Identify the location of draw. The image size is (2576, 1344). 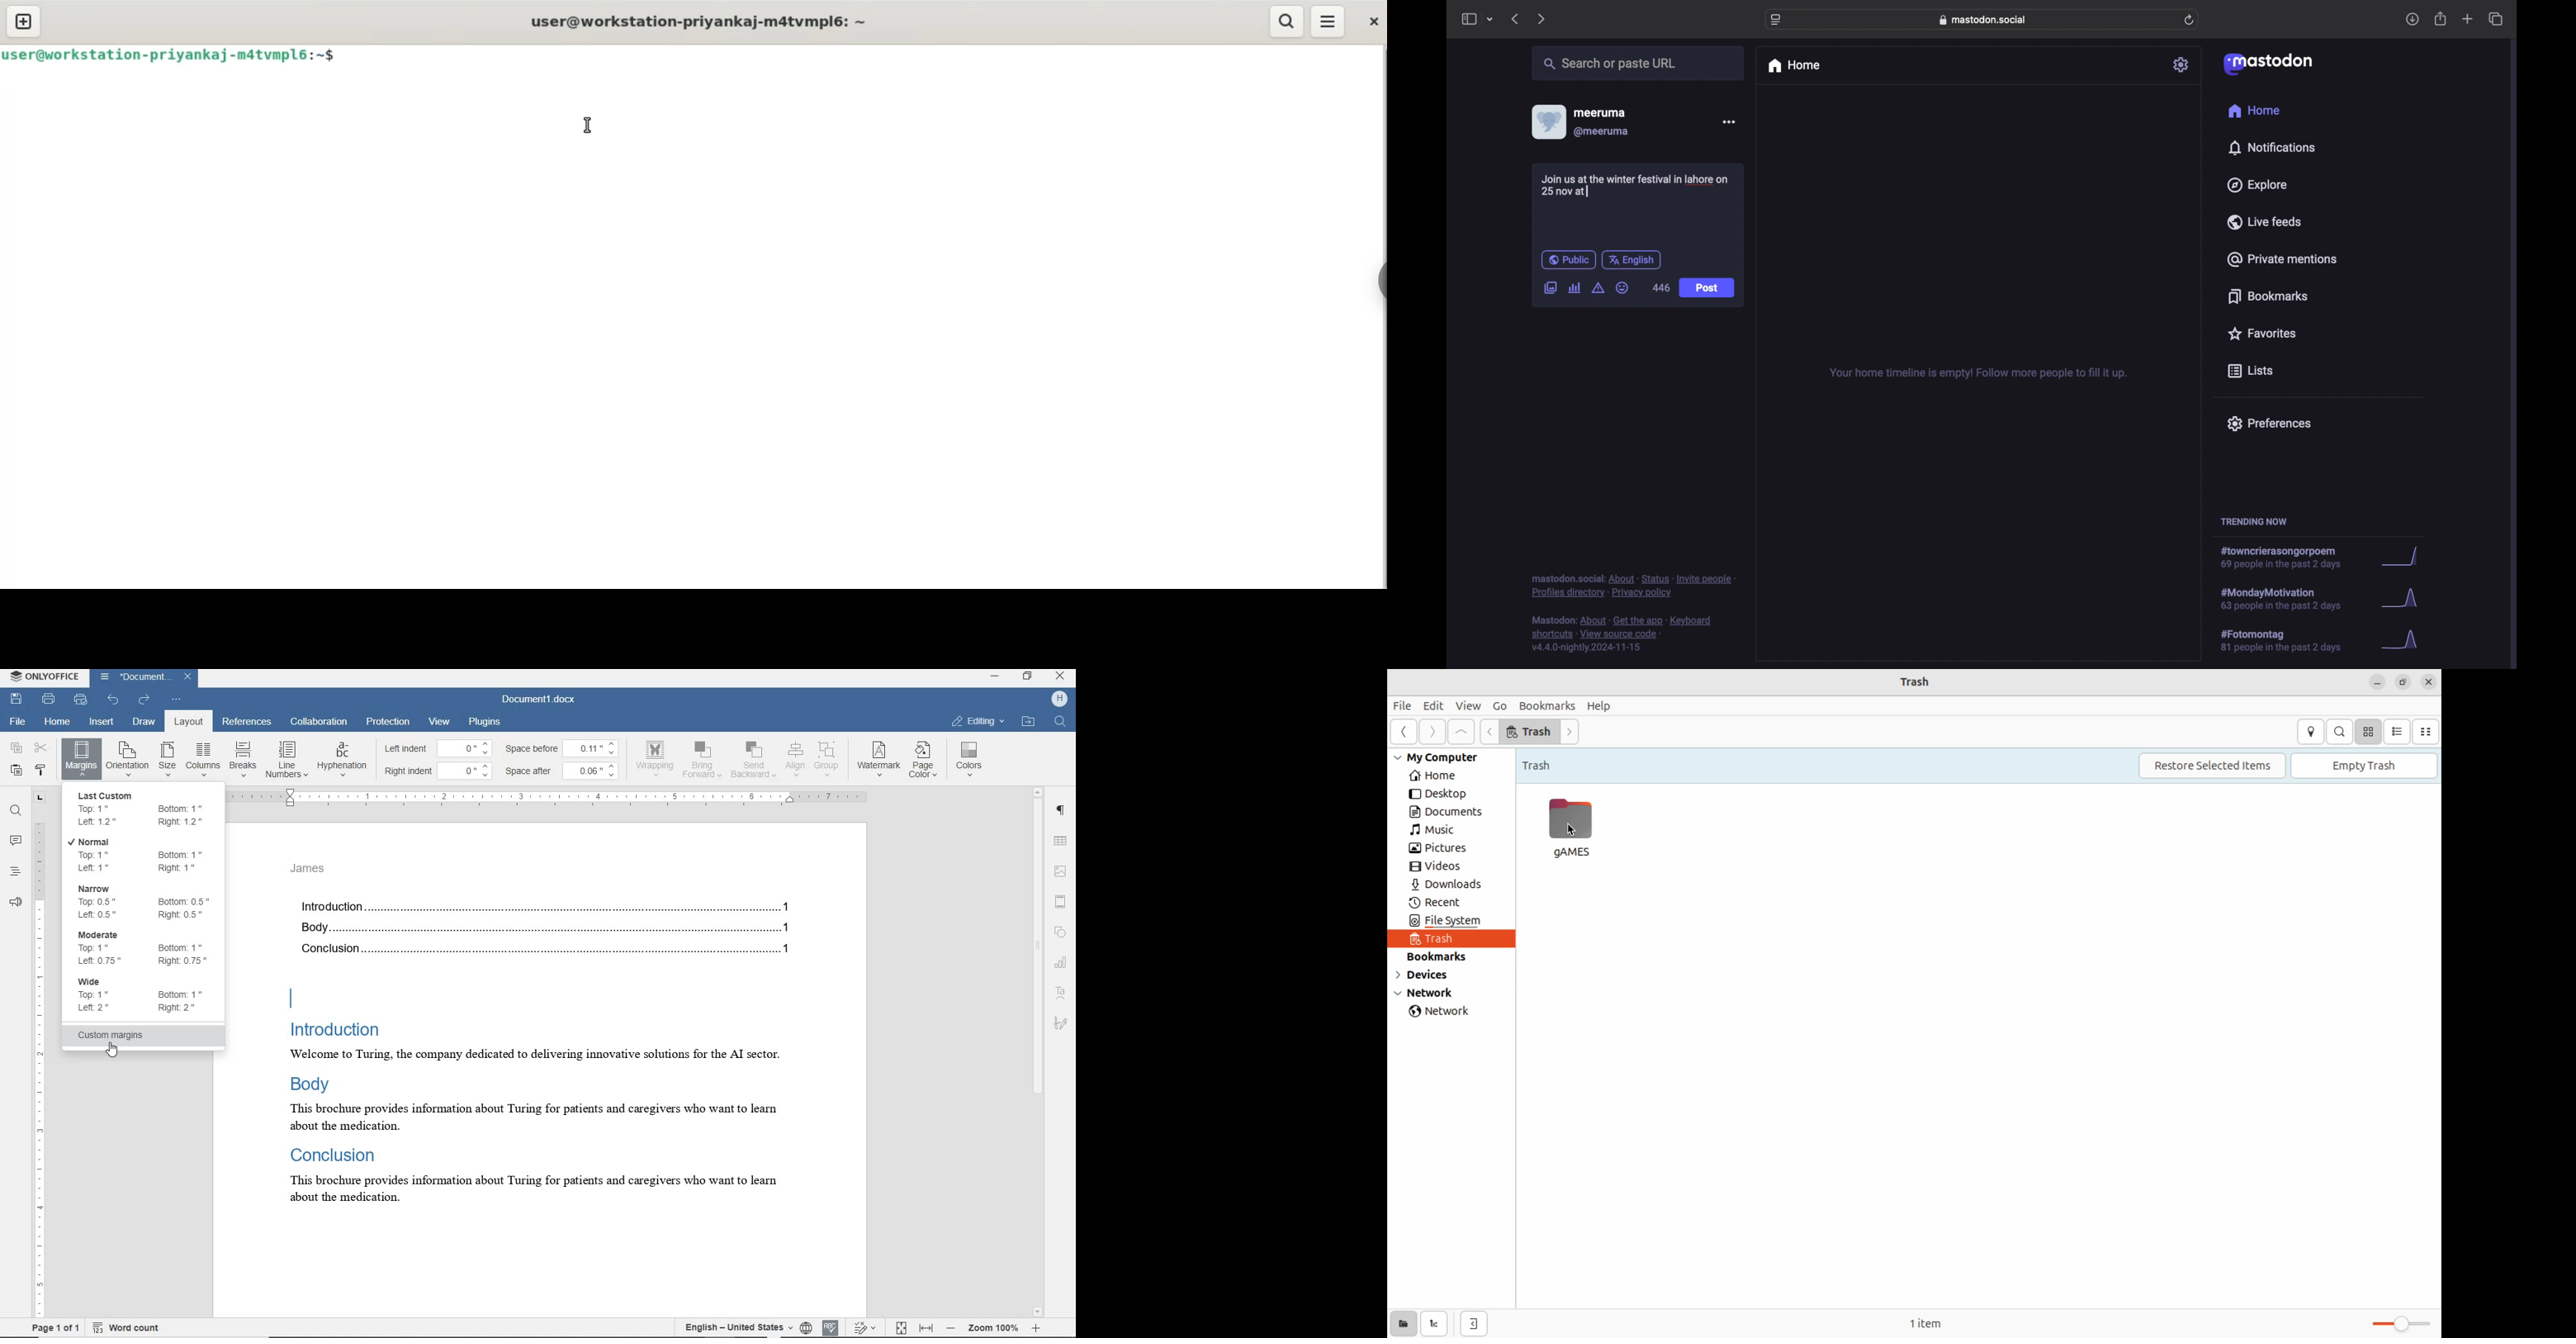
(144, 721).